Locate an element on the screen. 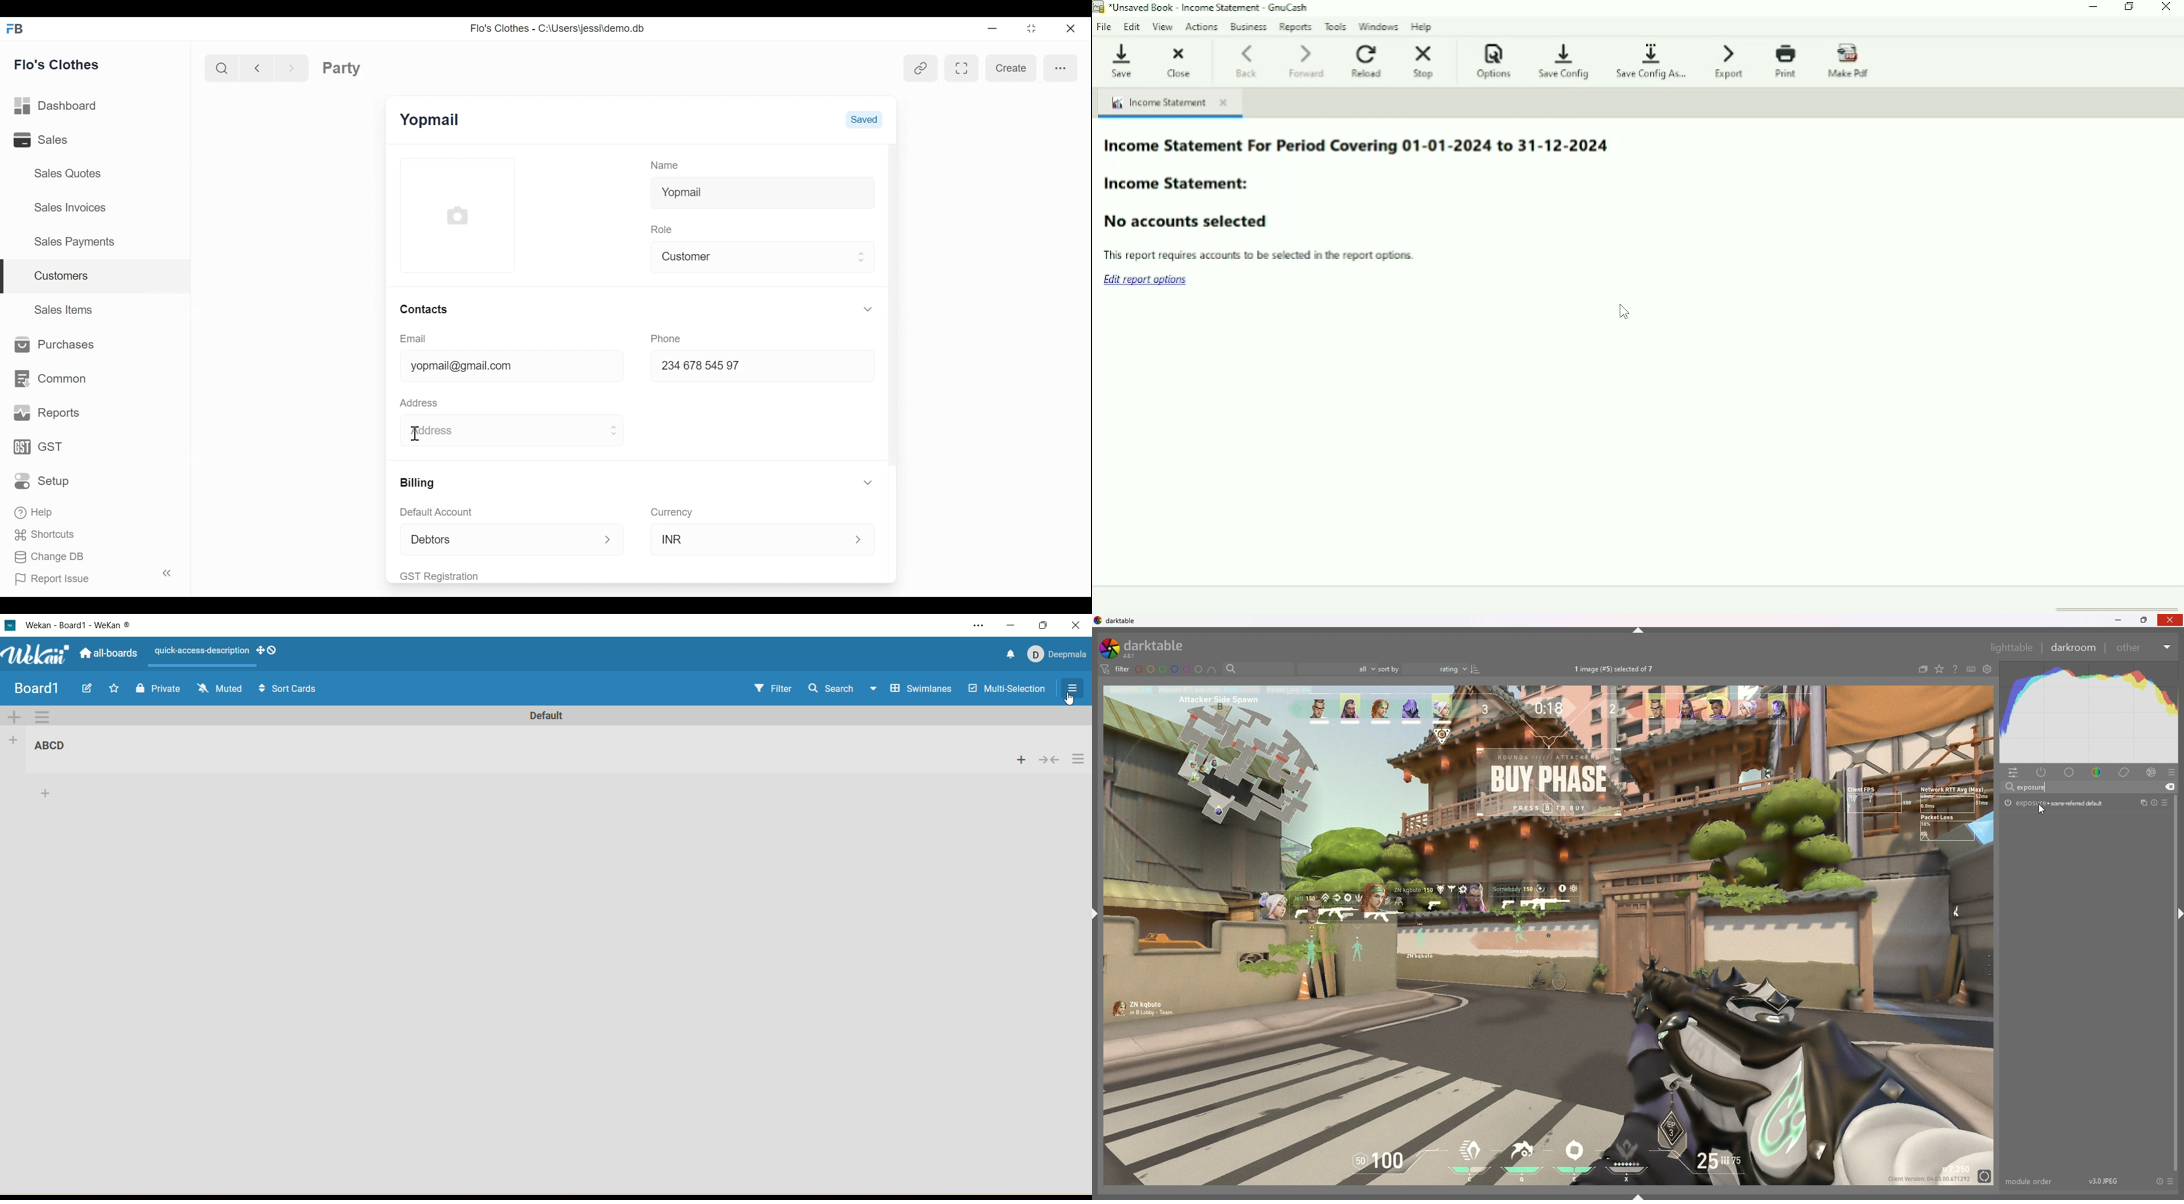  Role is located at coordinates (663, 229).